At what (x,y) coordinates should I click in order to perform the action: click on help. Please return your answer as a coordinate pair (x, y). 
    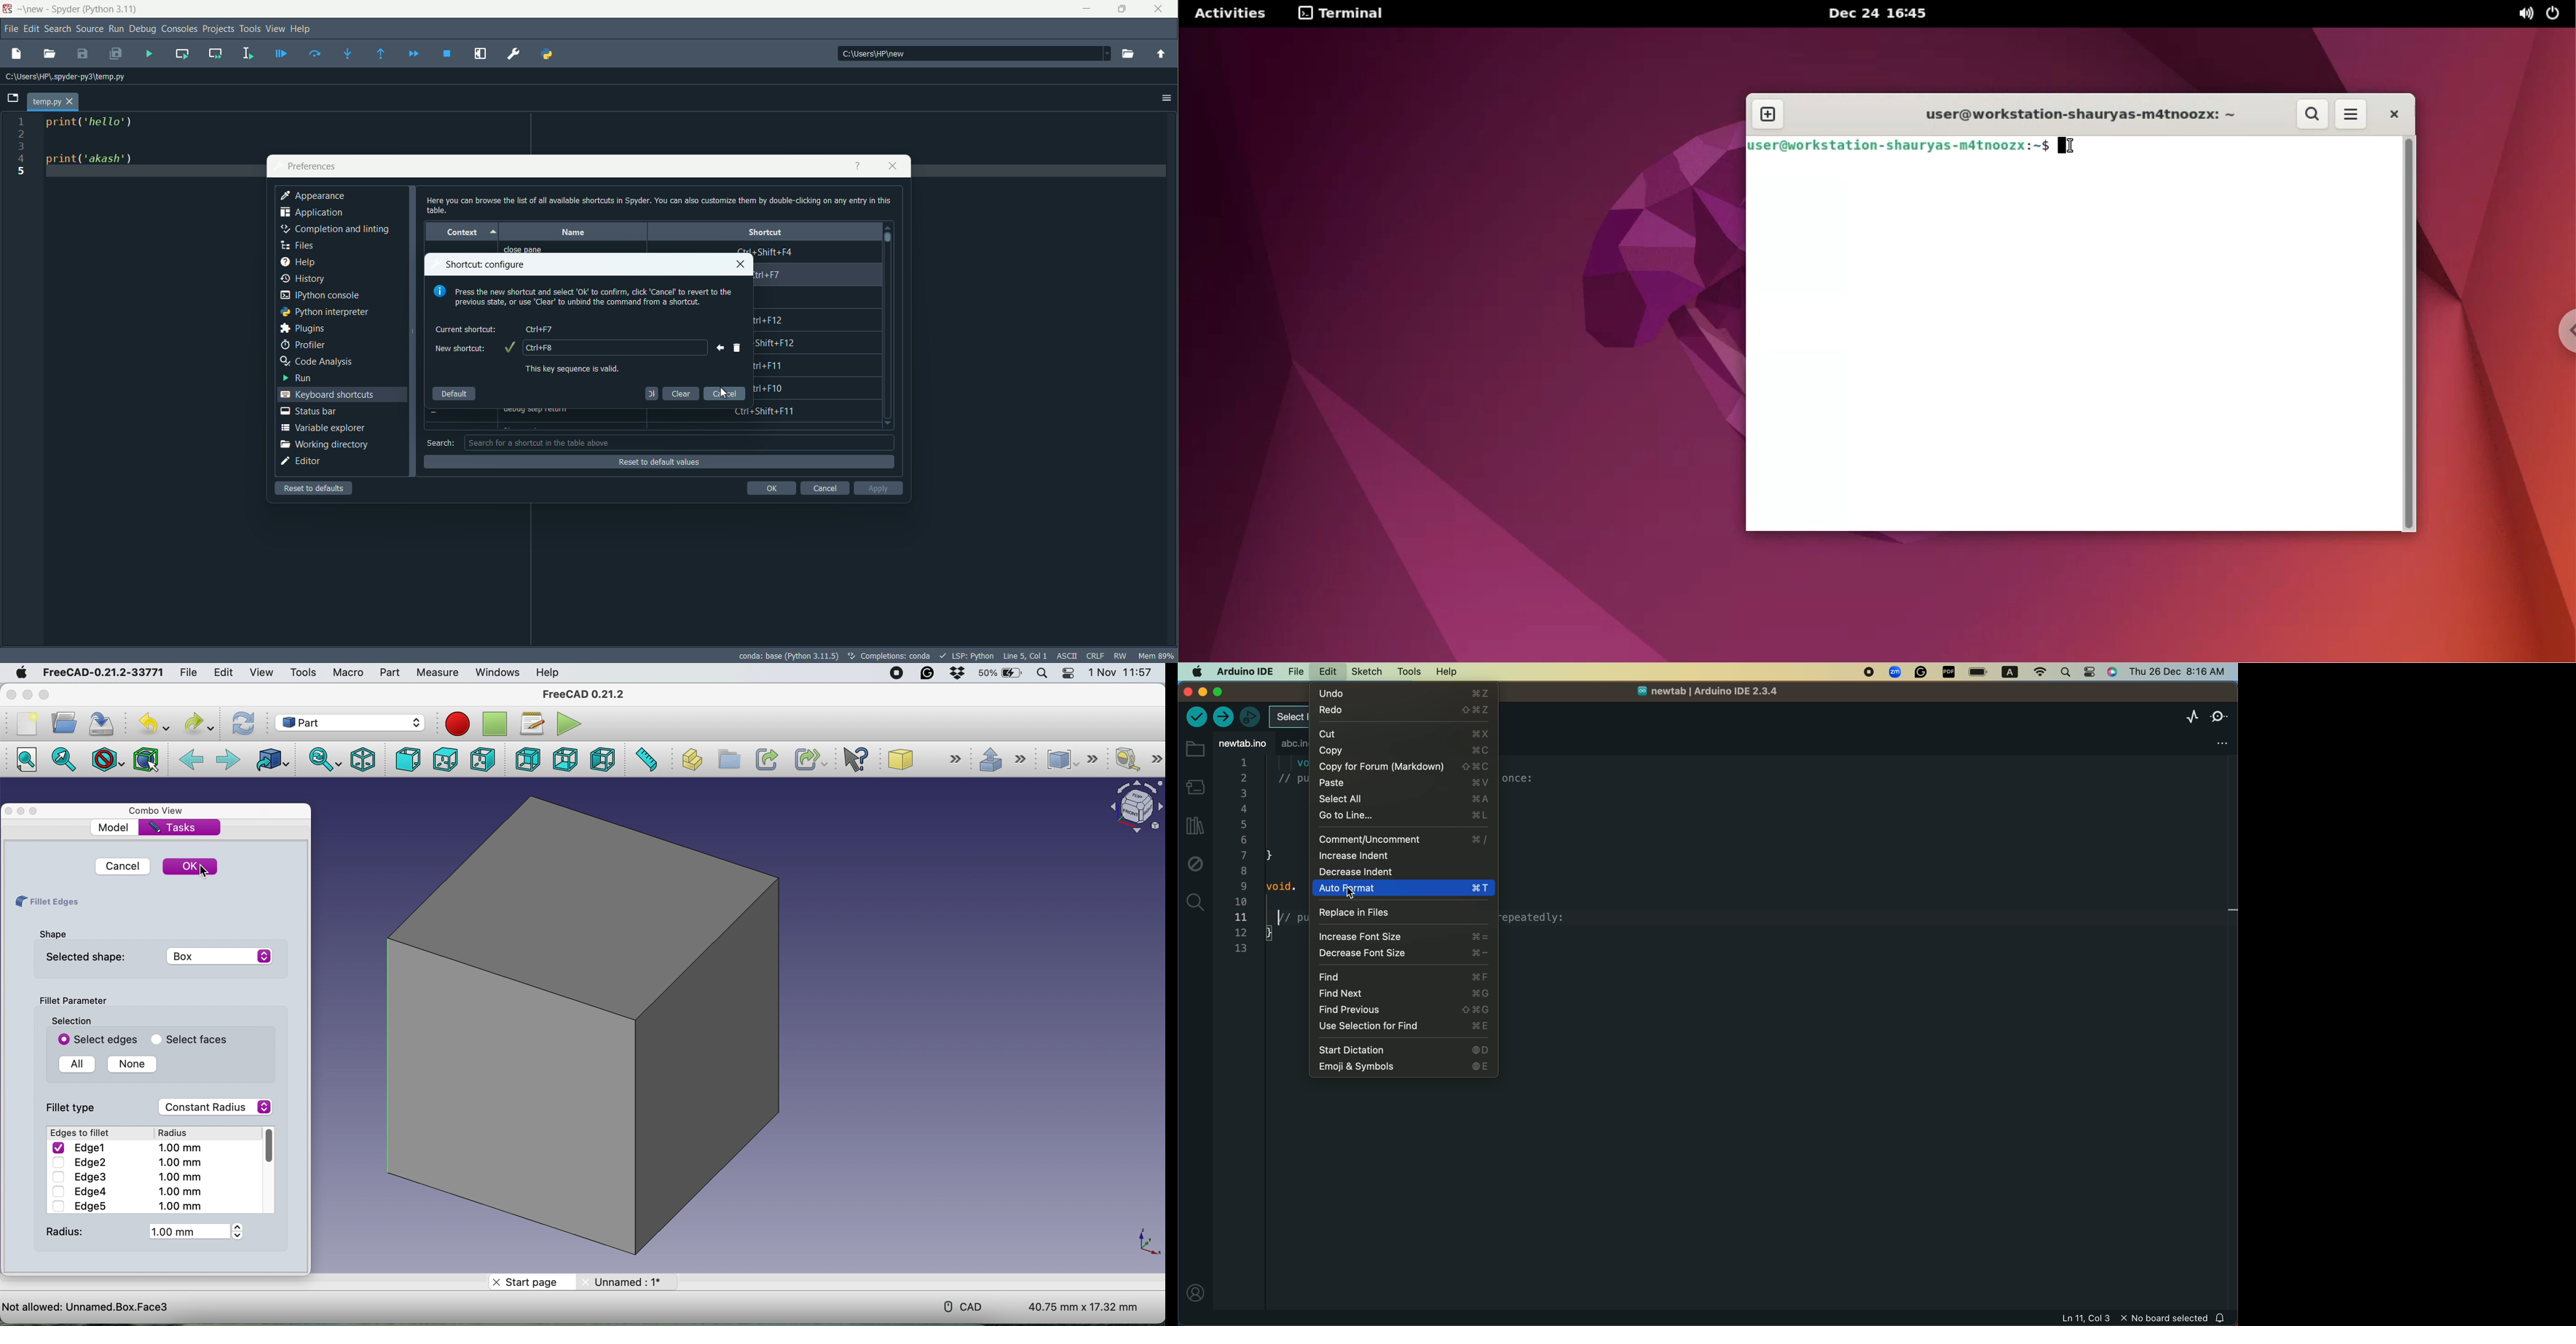
    Looking at the image, I should click on (551, 673).